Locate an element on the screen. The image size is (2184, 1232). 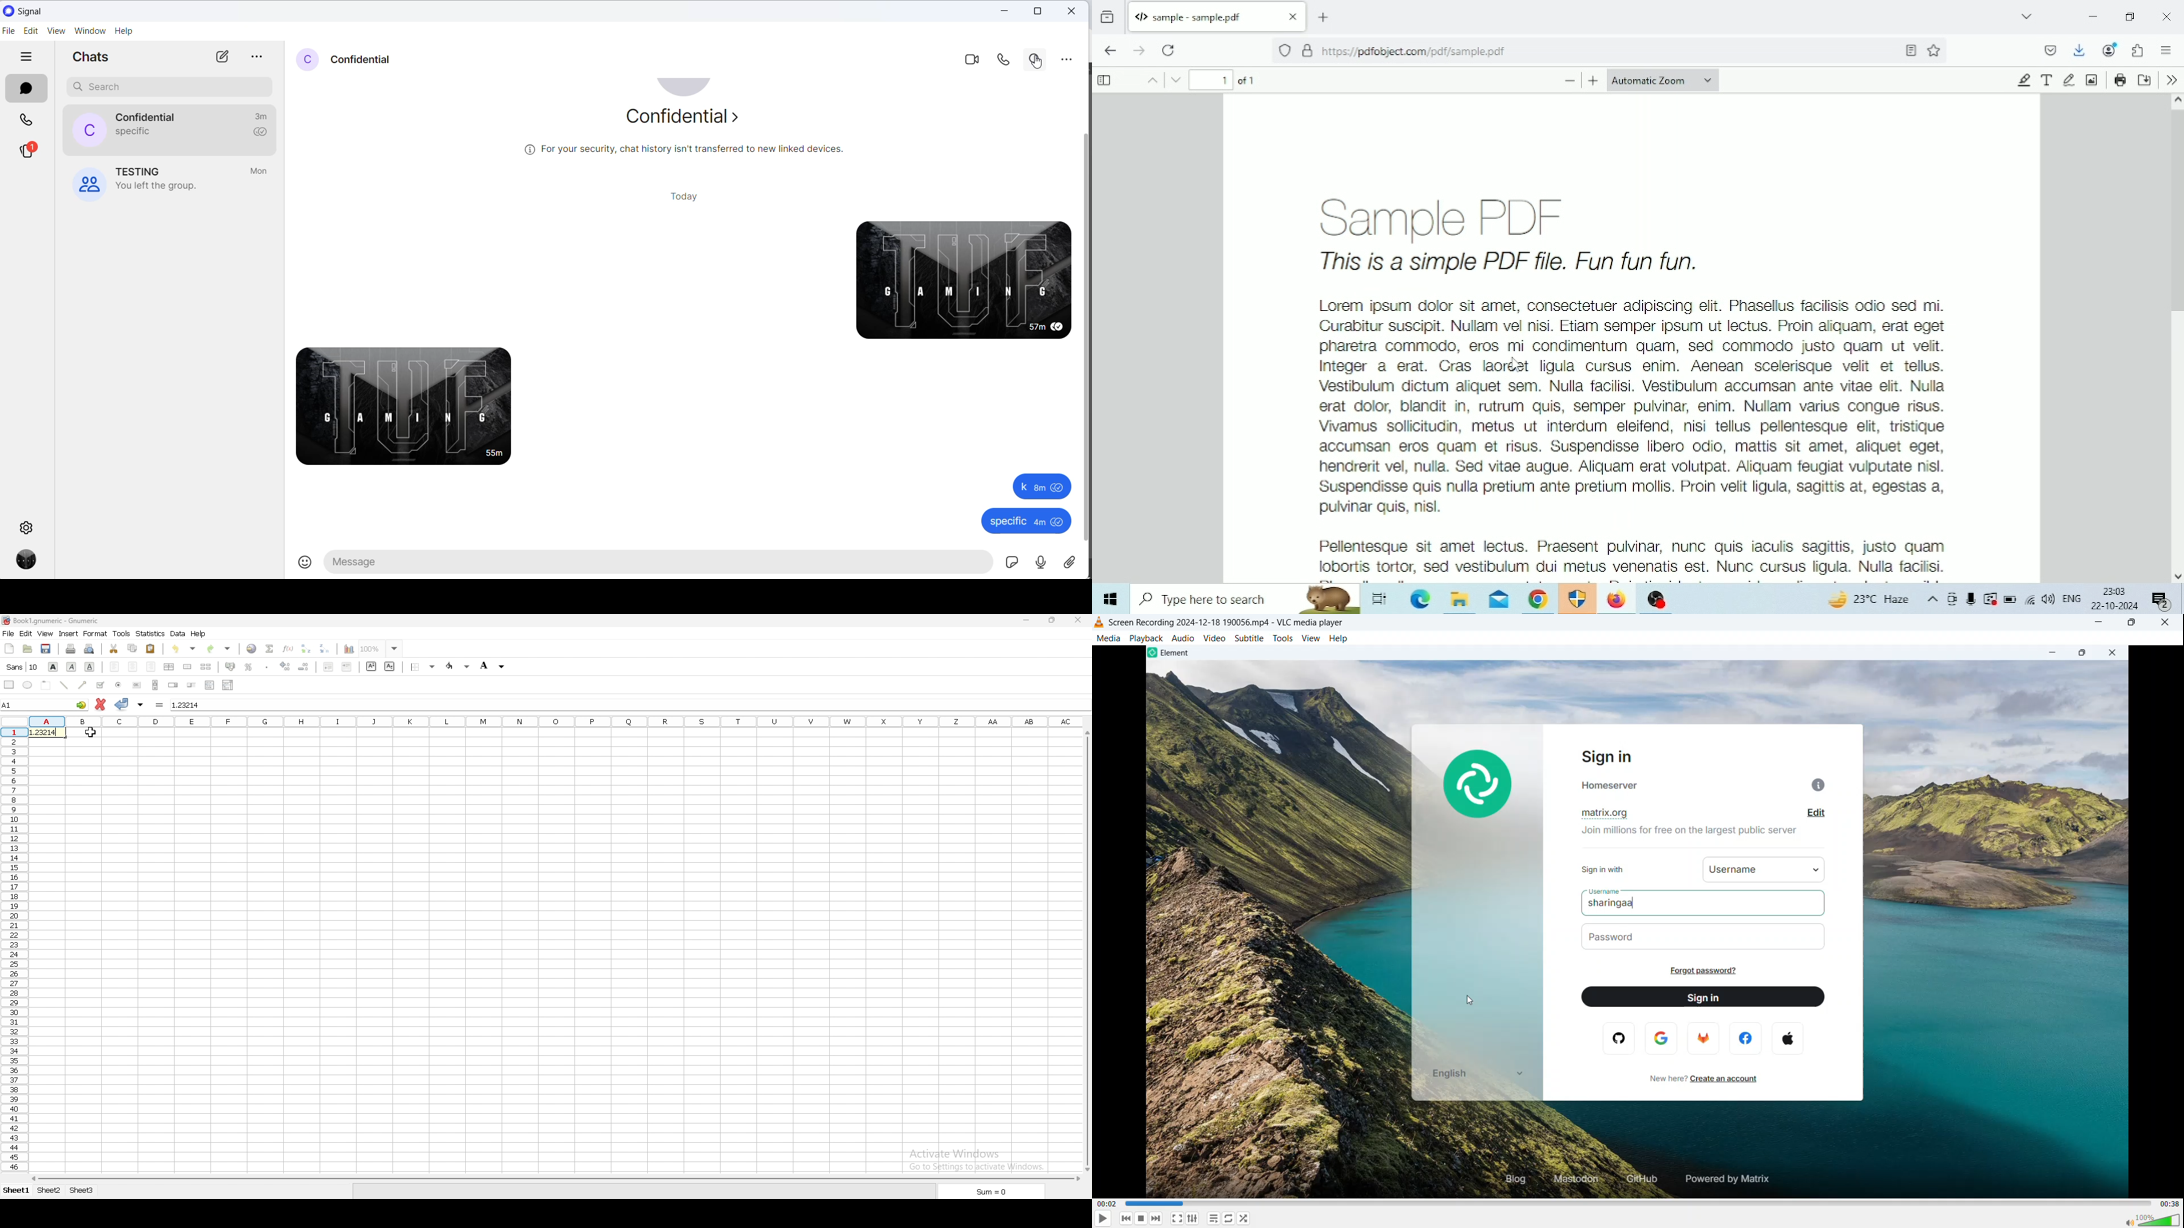
voice mail is located at coordinates (1039, 564).